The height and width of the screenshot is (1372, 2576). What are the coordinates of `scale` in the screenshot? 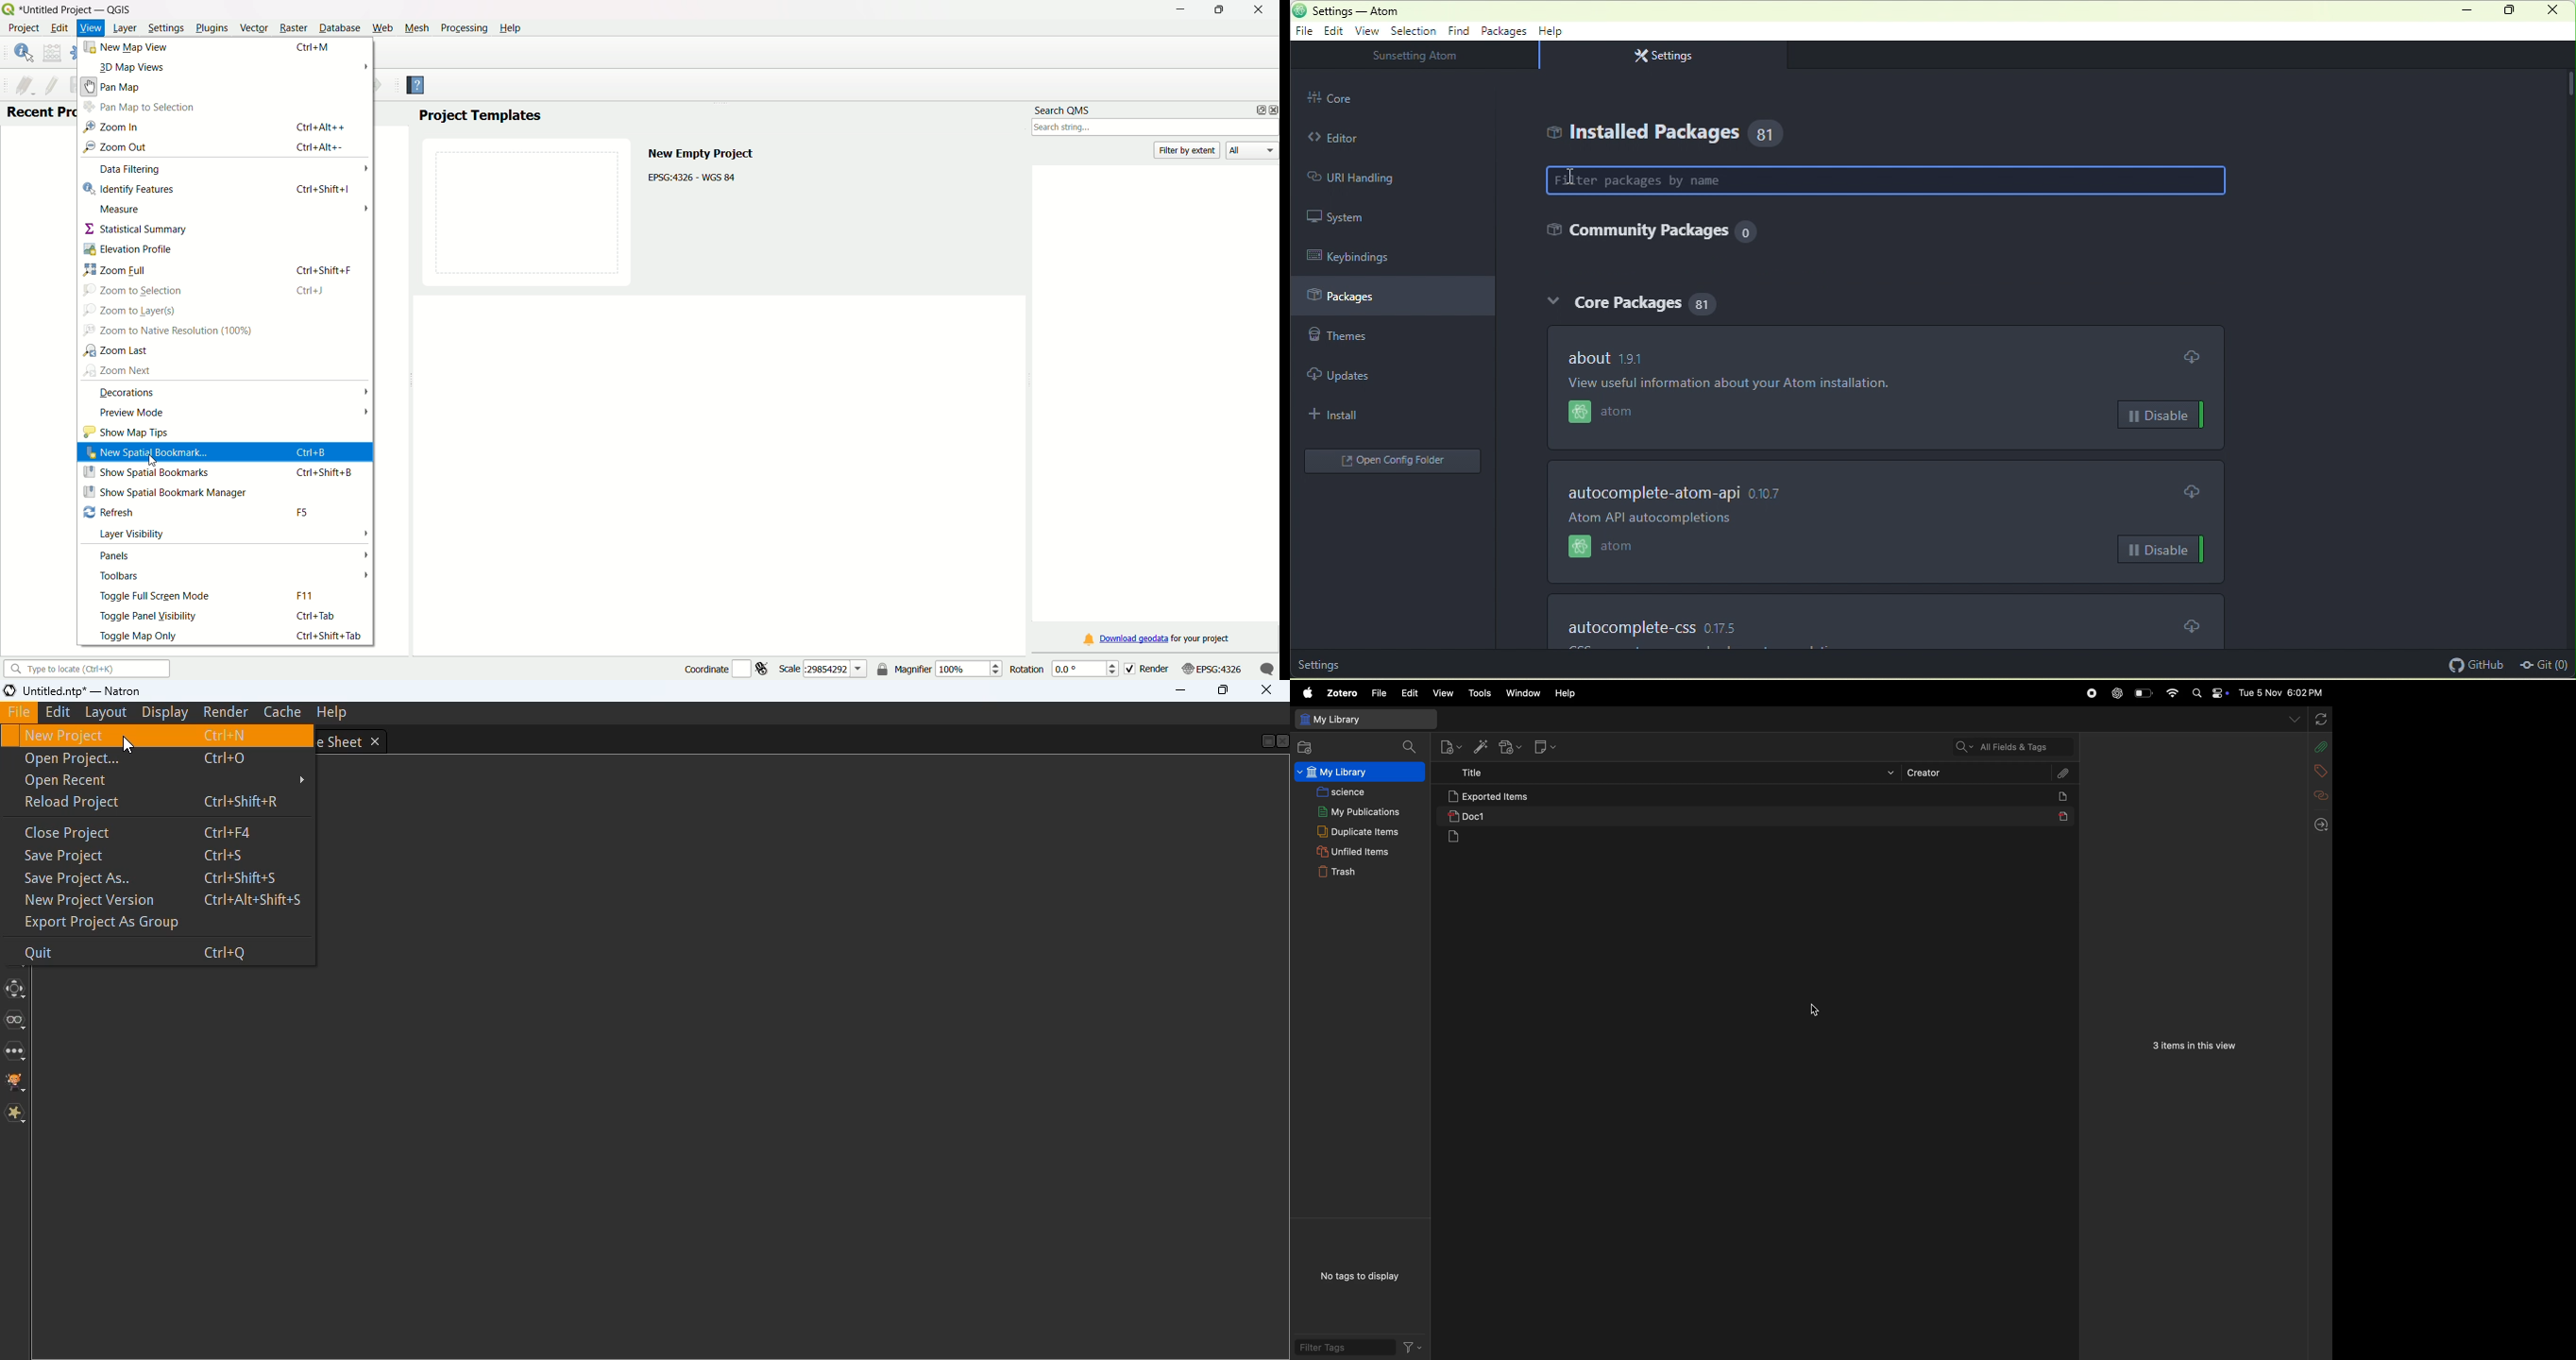 It's located at (823, 668).